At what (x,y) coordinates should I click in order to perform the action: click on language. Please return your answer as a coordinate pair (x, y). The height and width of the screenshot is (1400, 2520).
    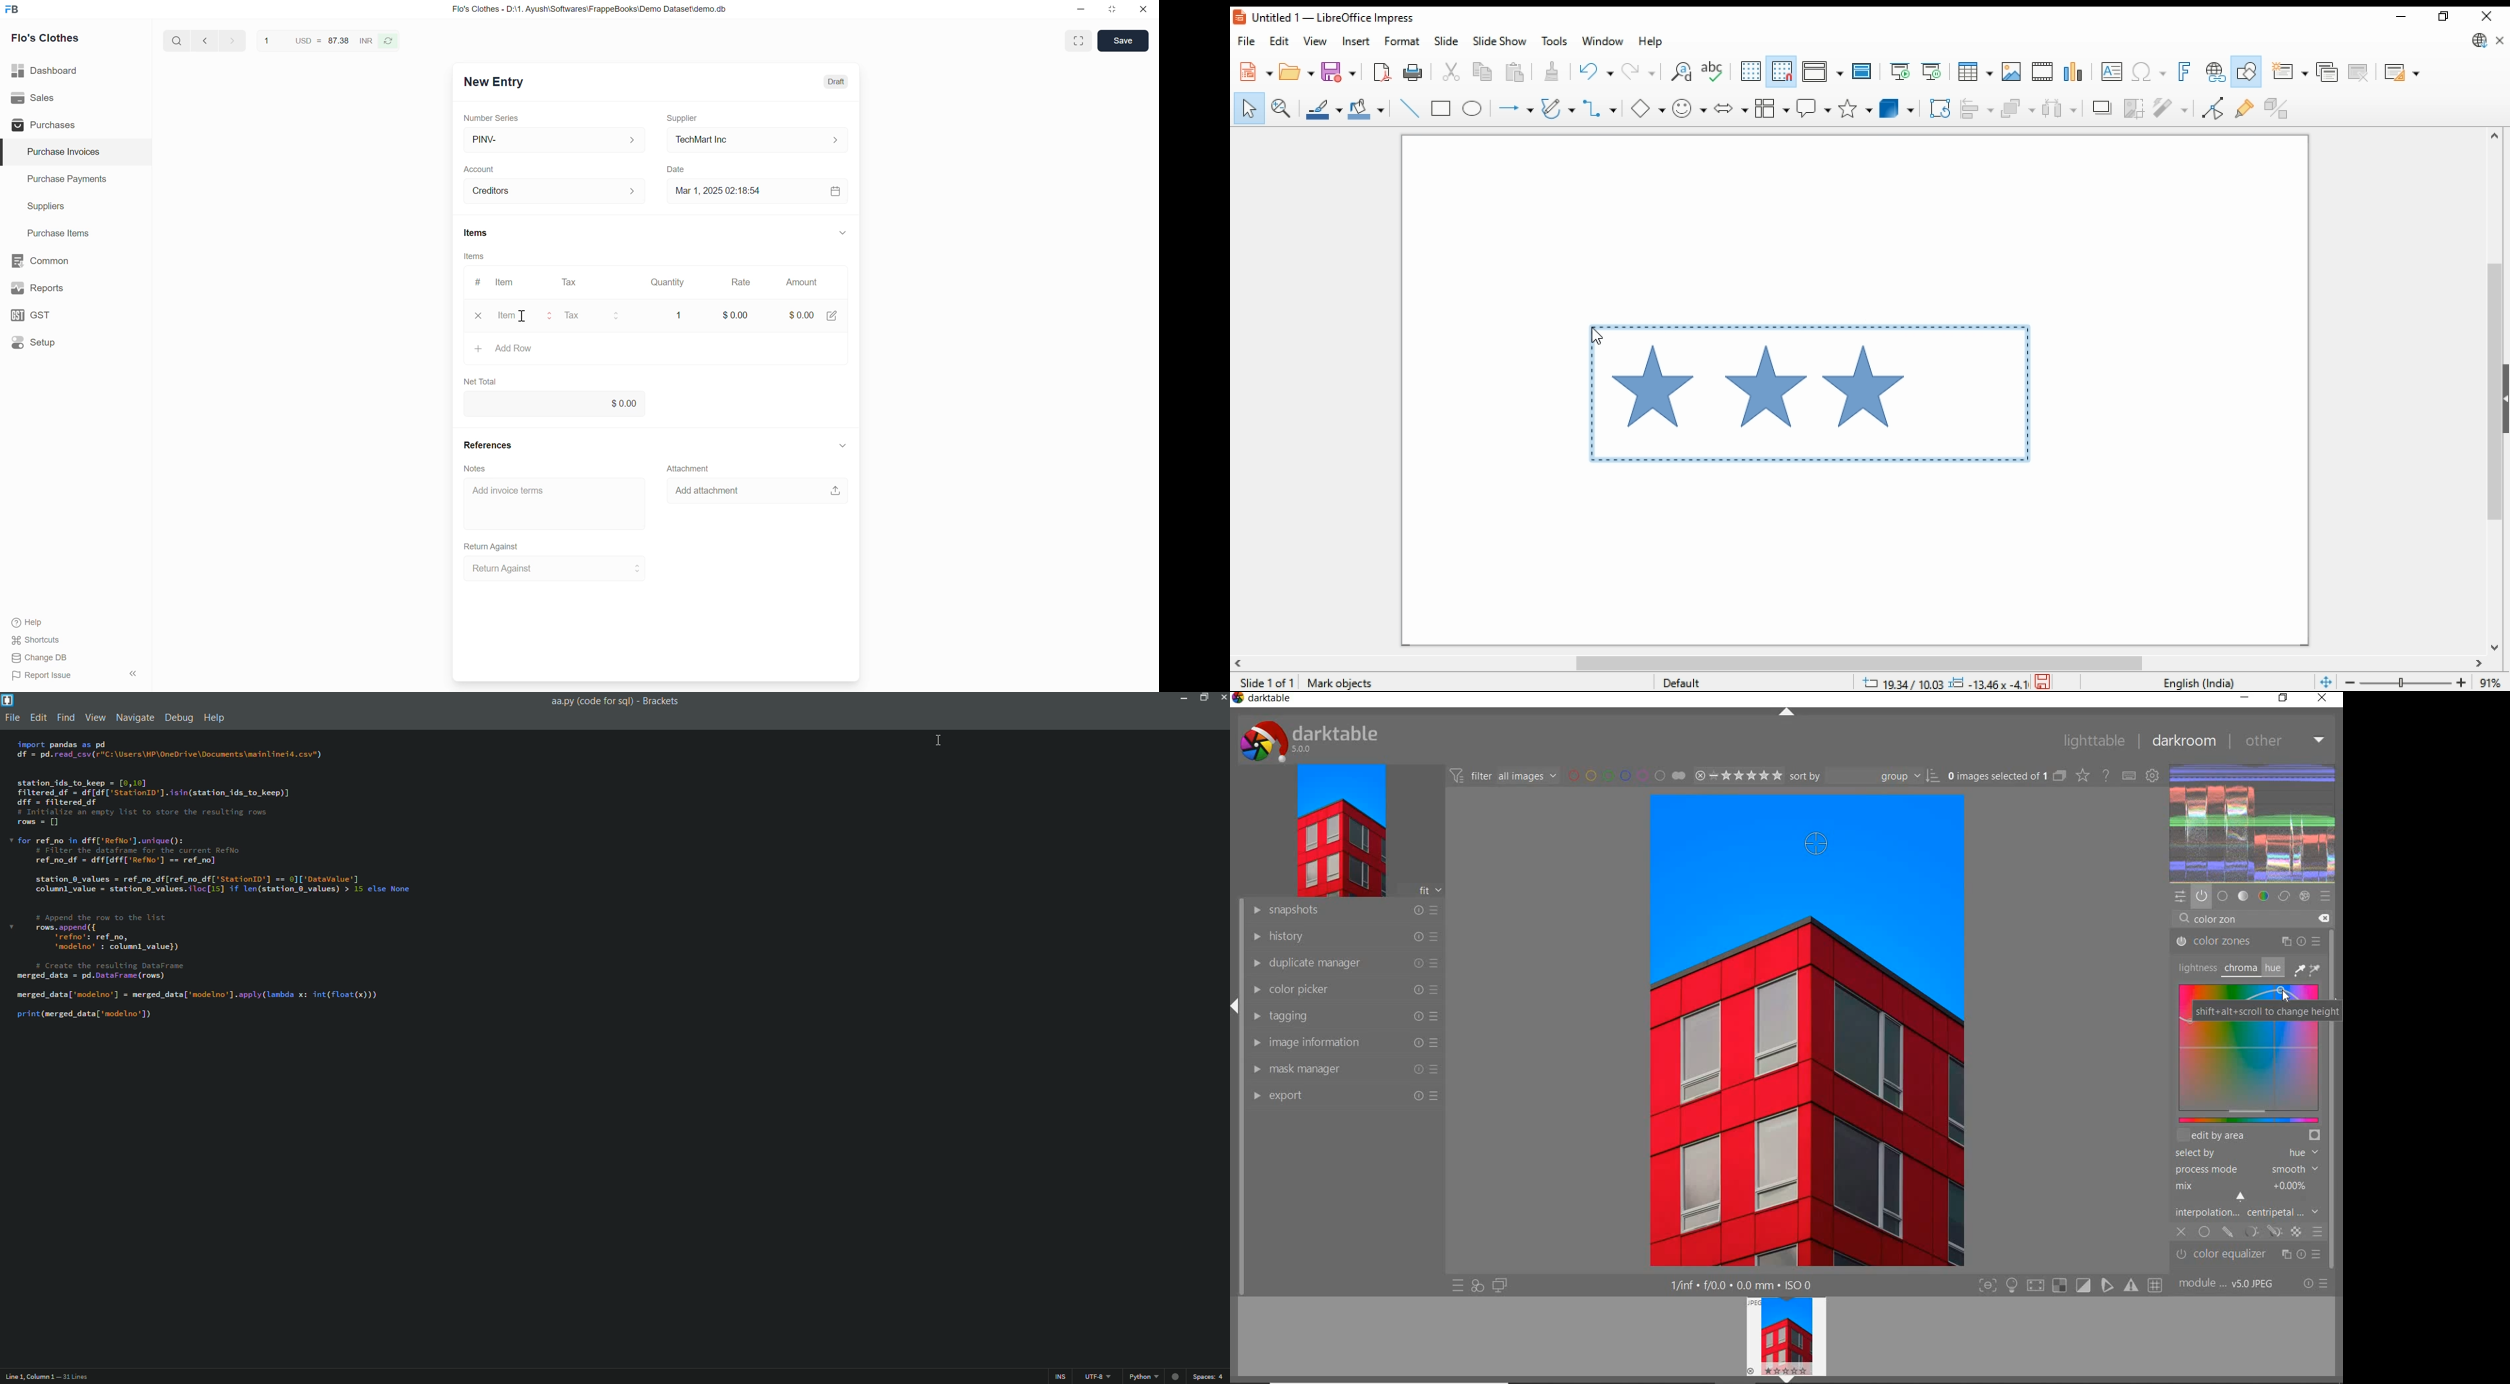
    Looking at the image, I should click on (2204, 682).